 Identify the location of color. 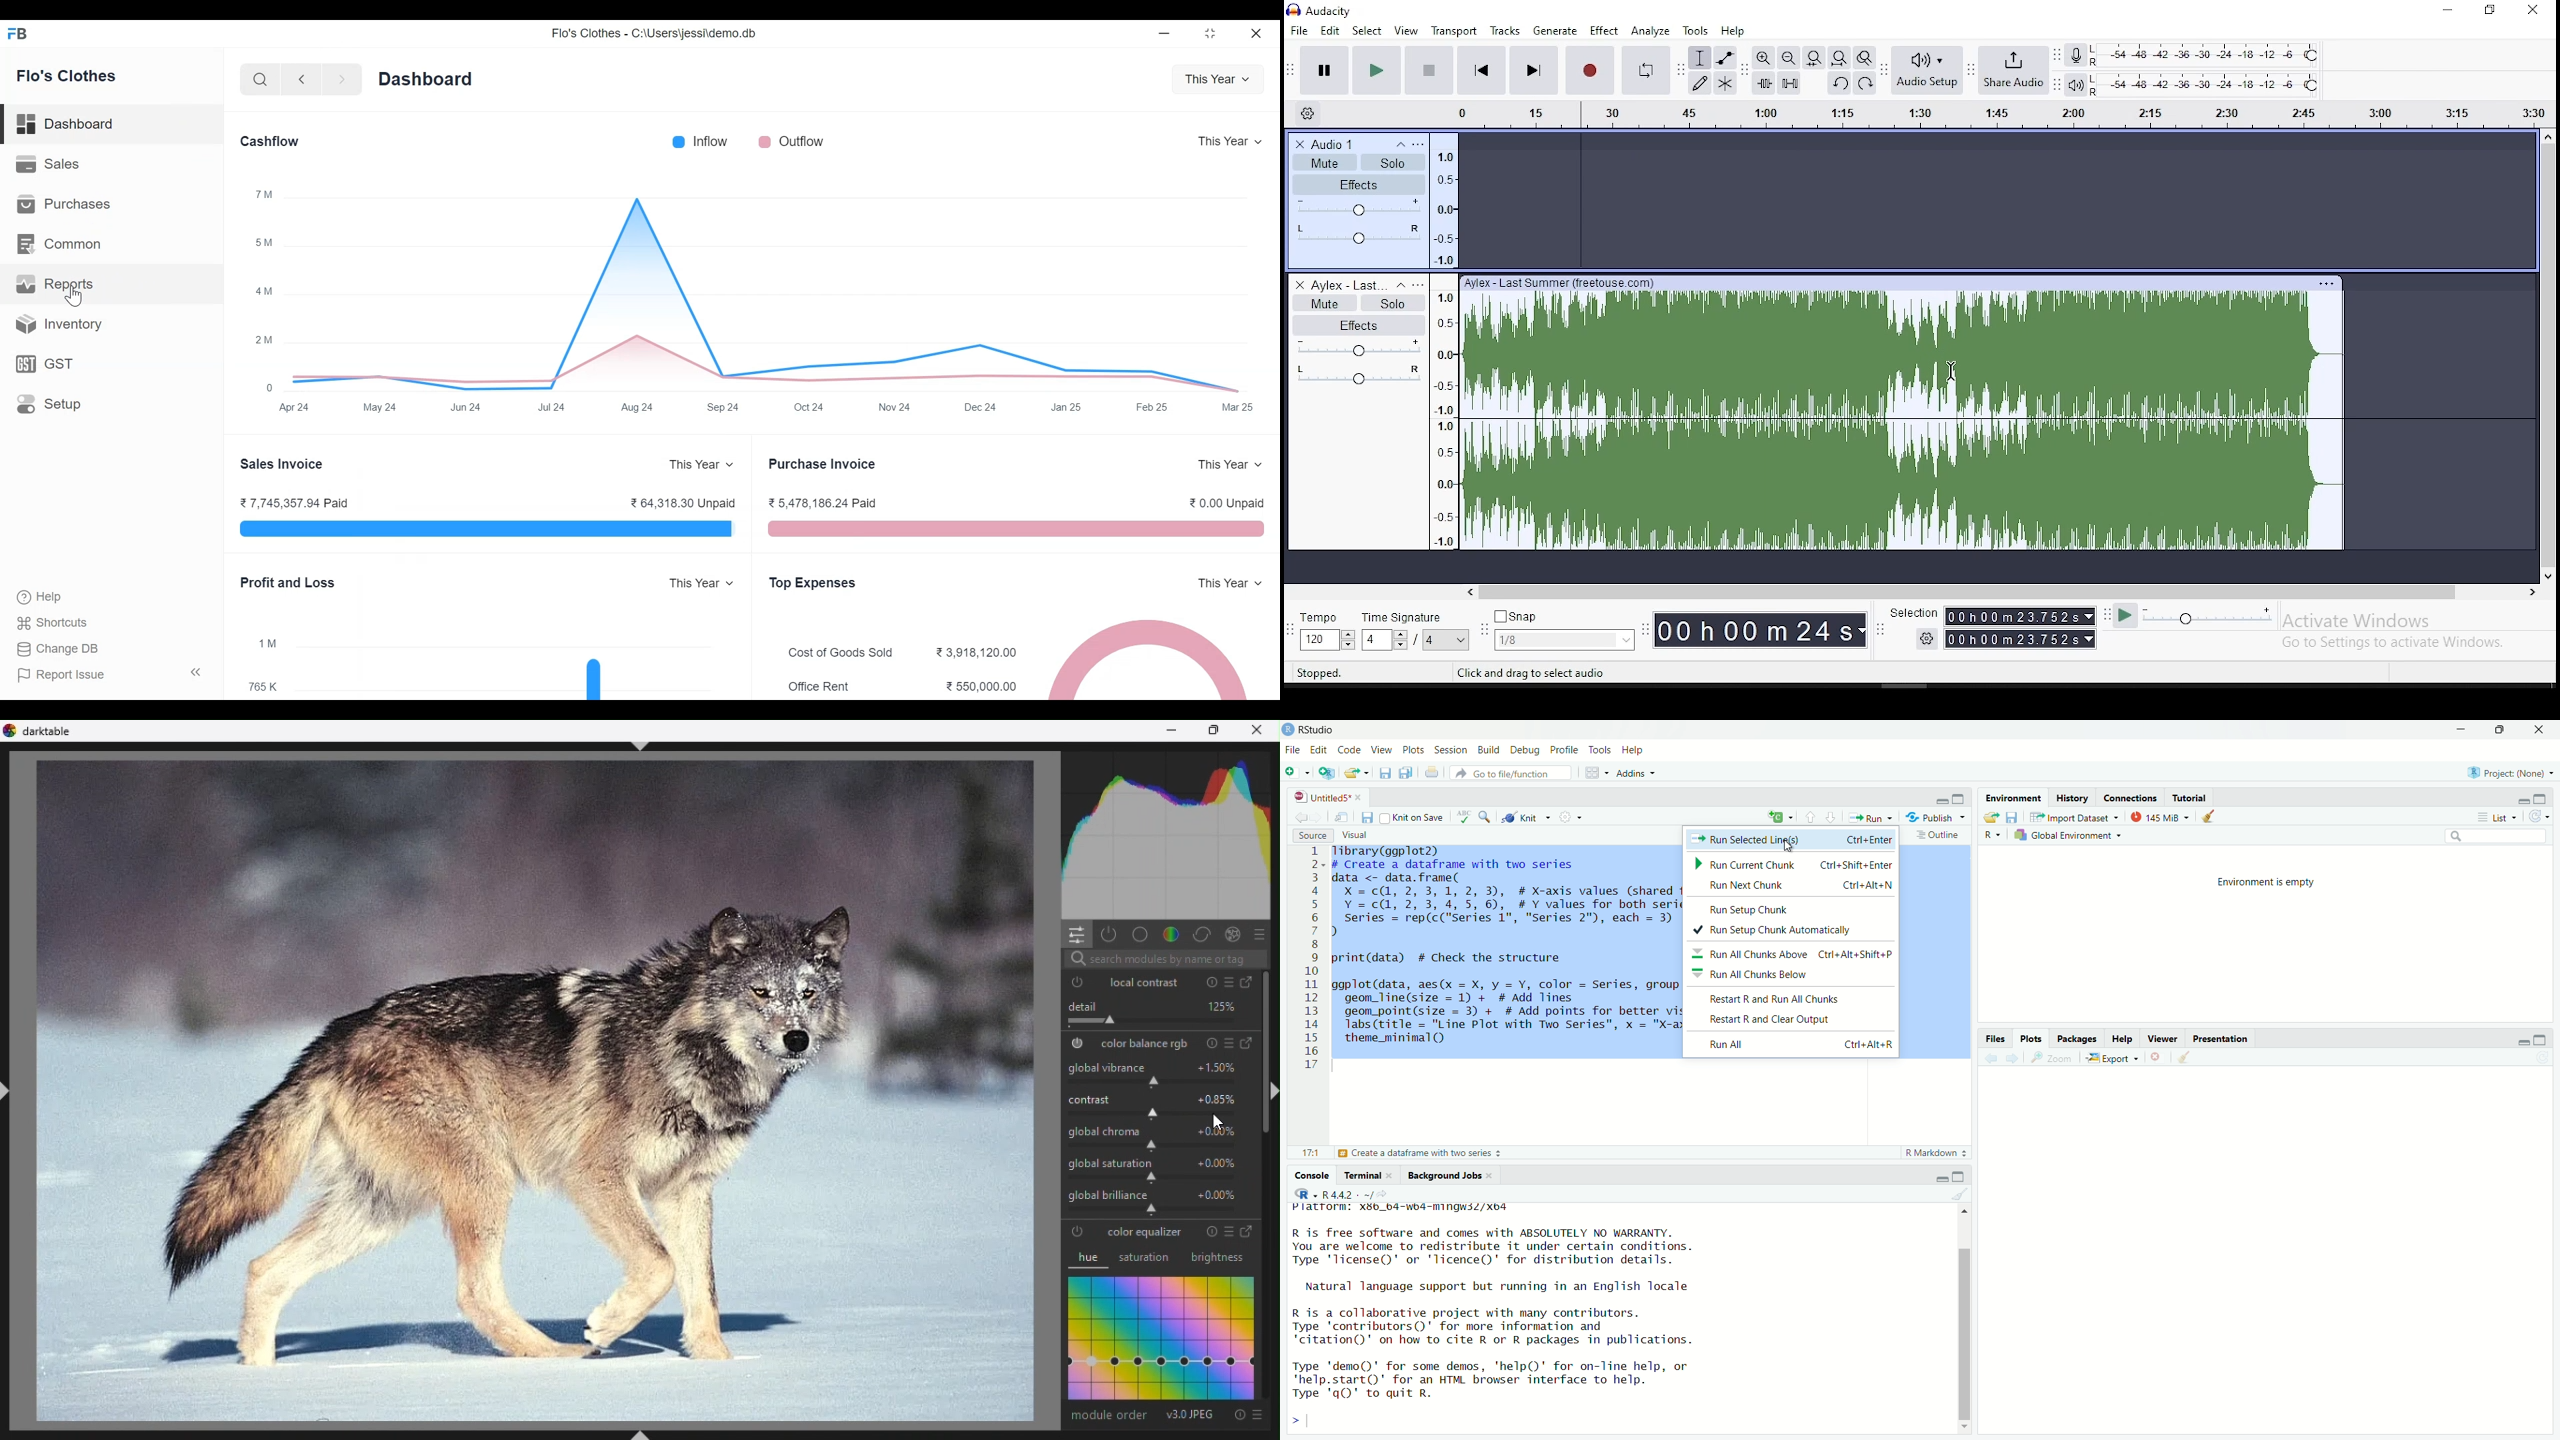
(1172, 932).